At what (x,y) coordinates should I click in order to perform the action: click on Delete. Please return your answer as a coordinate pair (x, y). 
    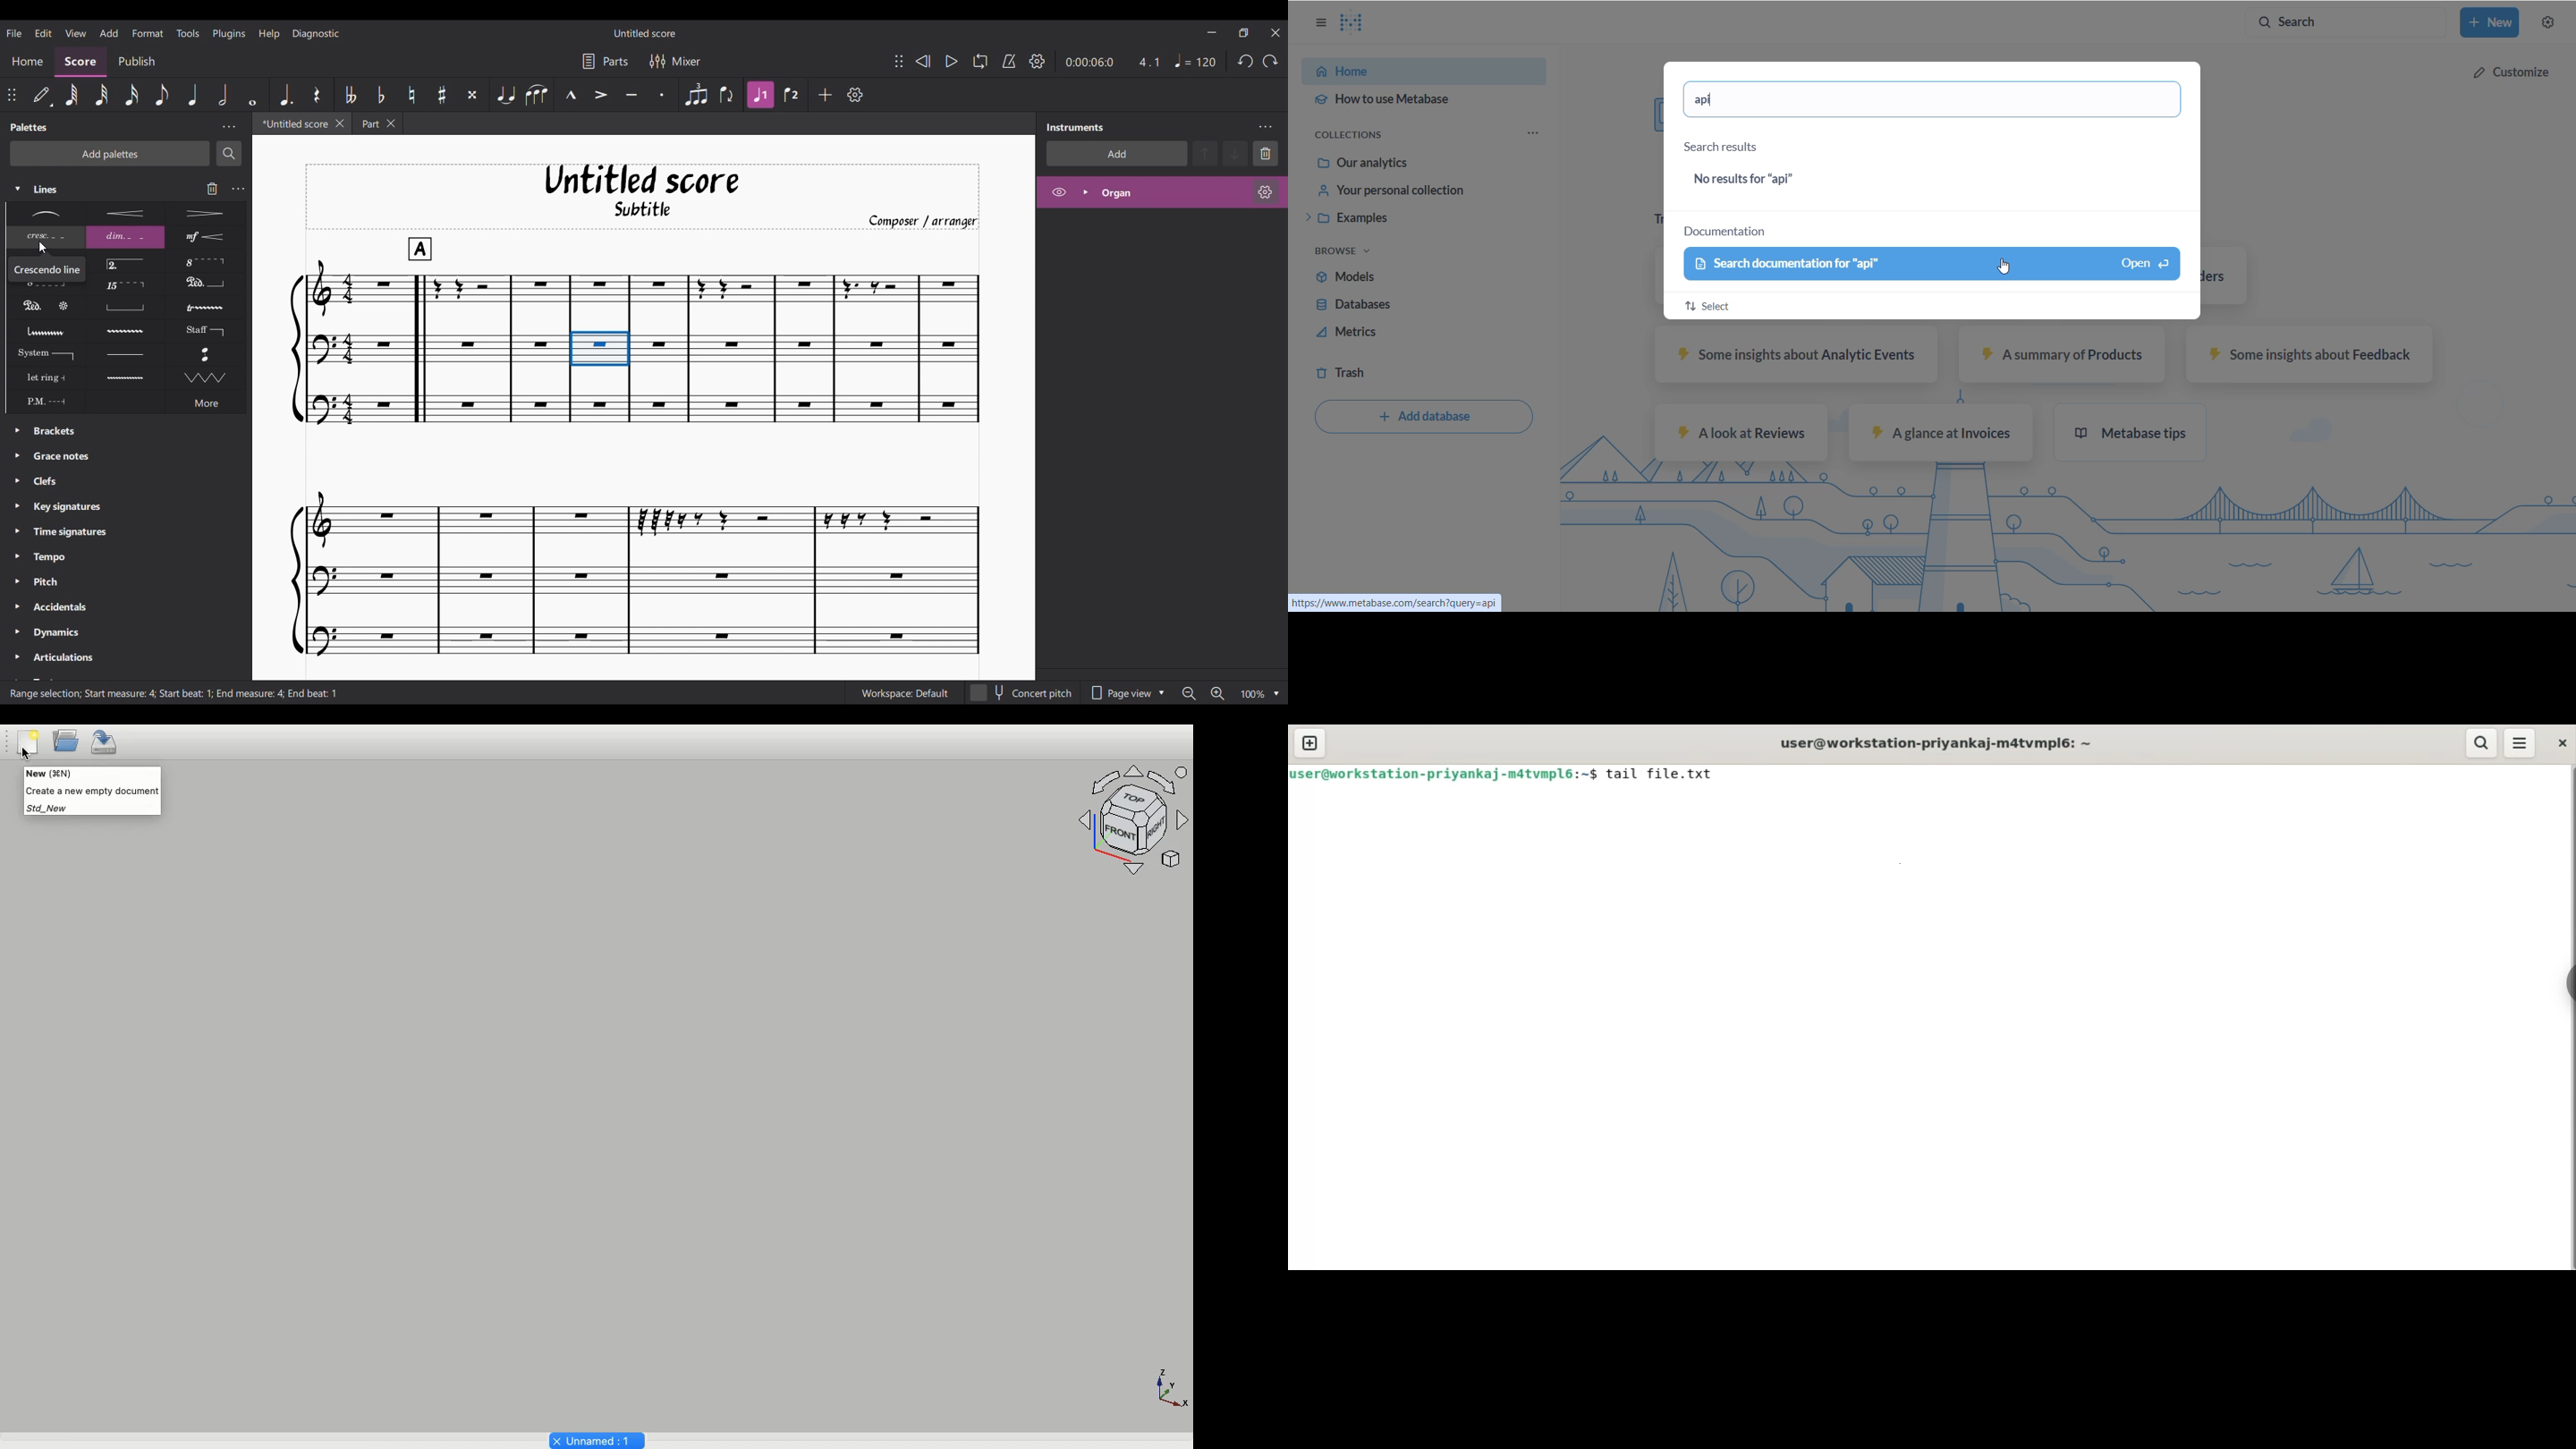
    Looking at the image, I should click on (1265, 154).